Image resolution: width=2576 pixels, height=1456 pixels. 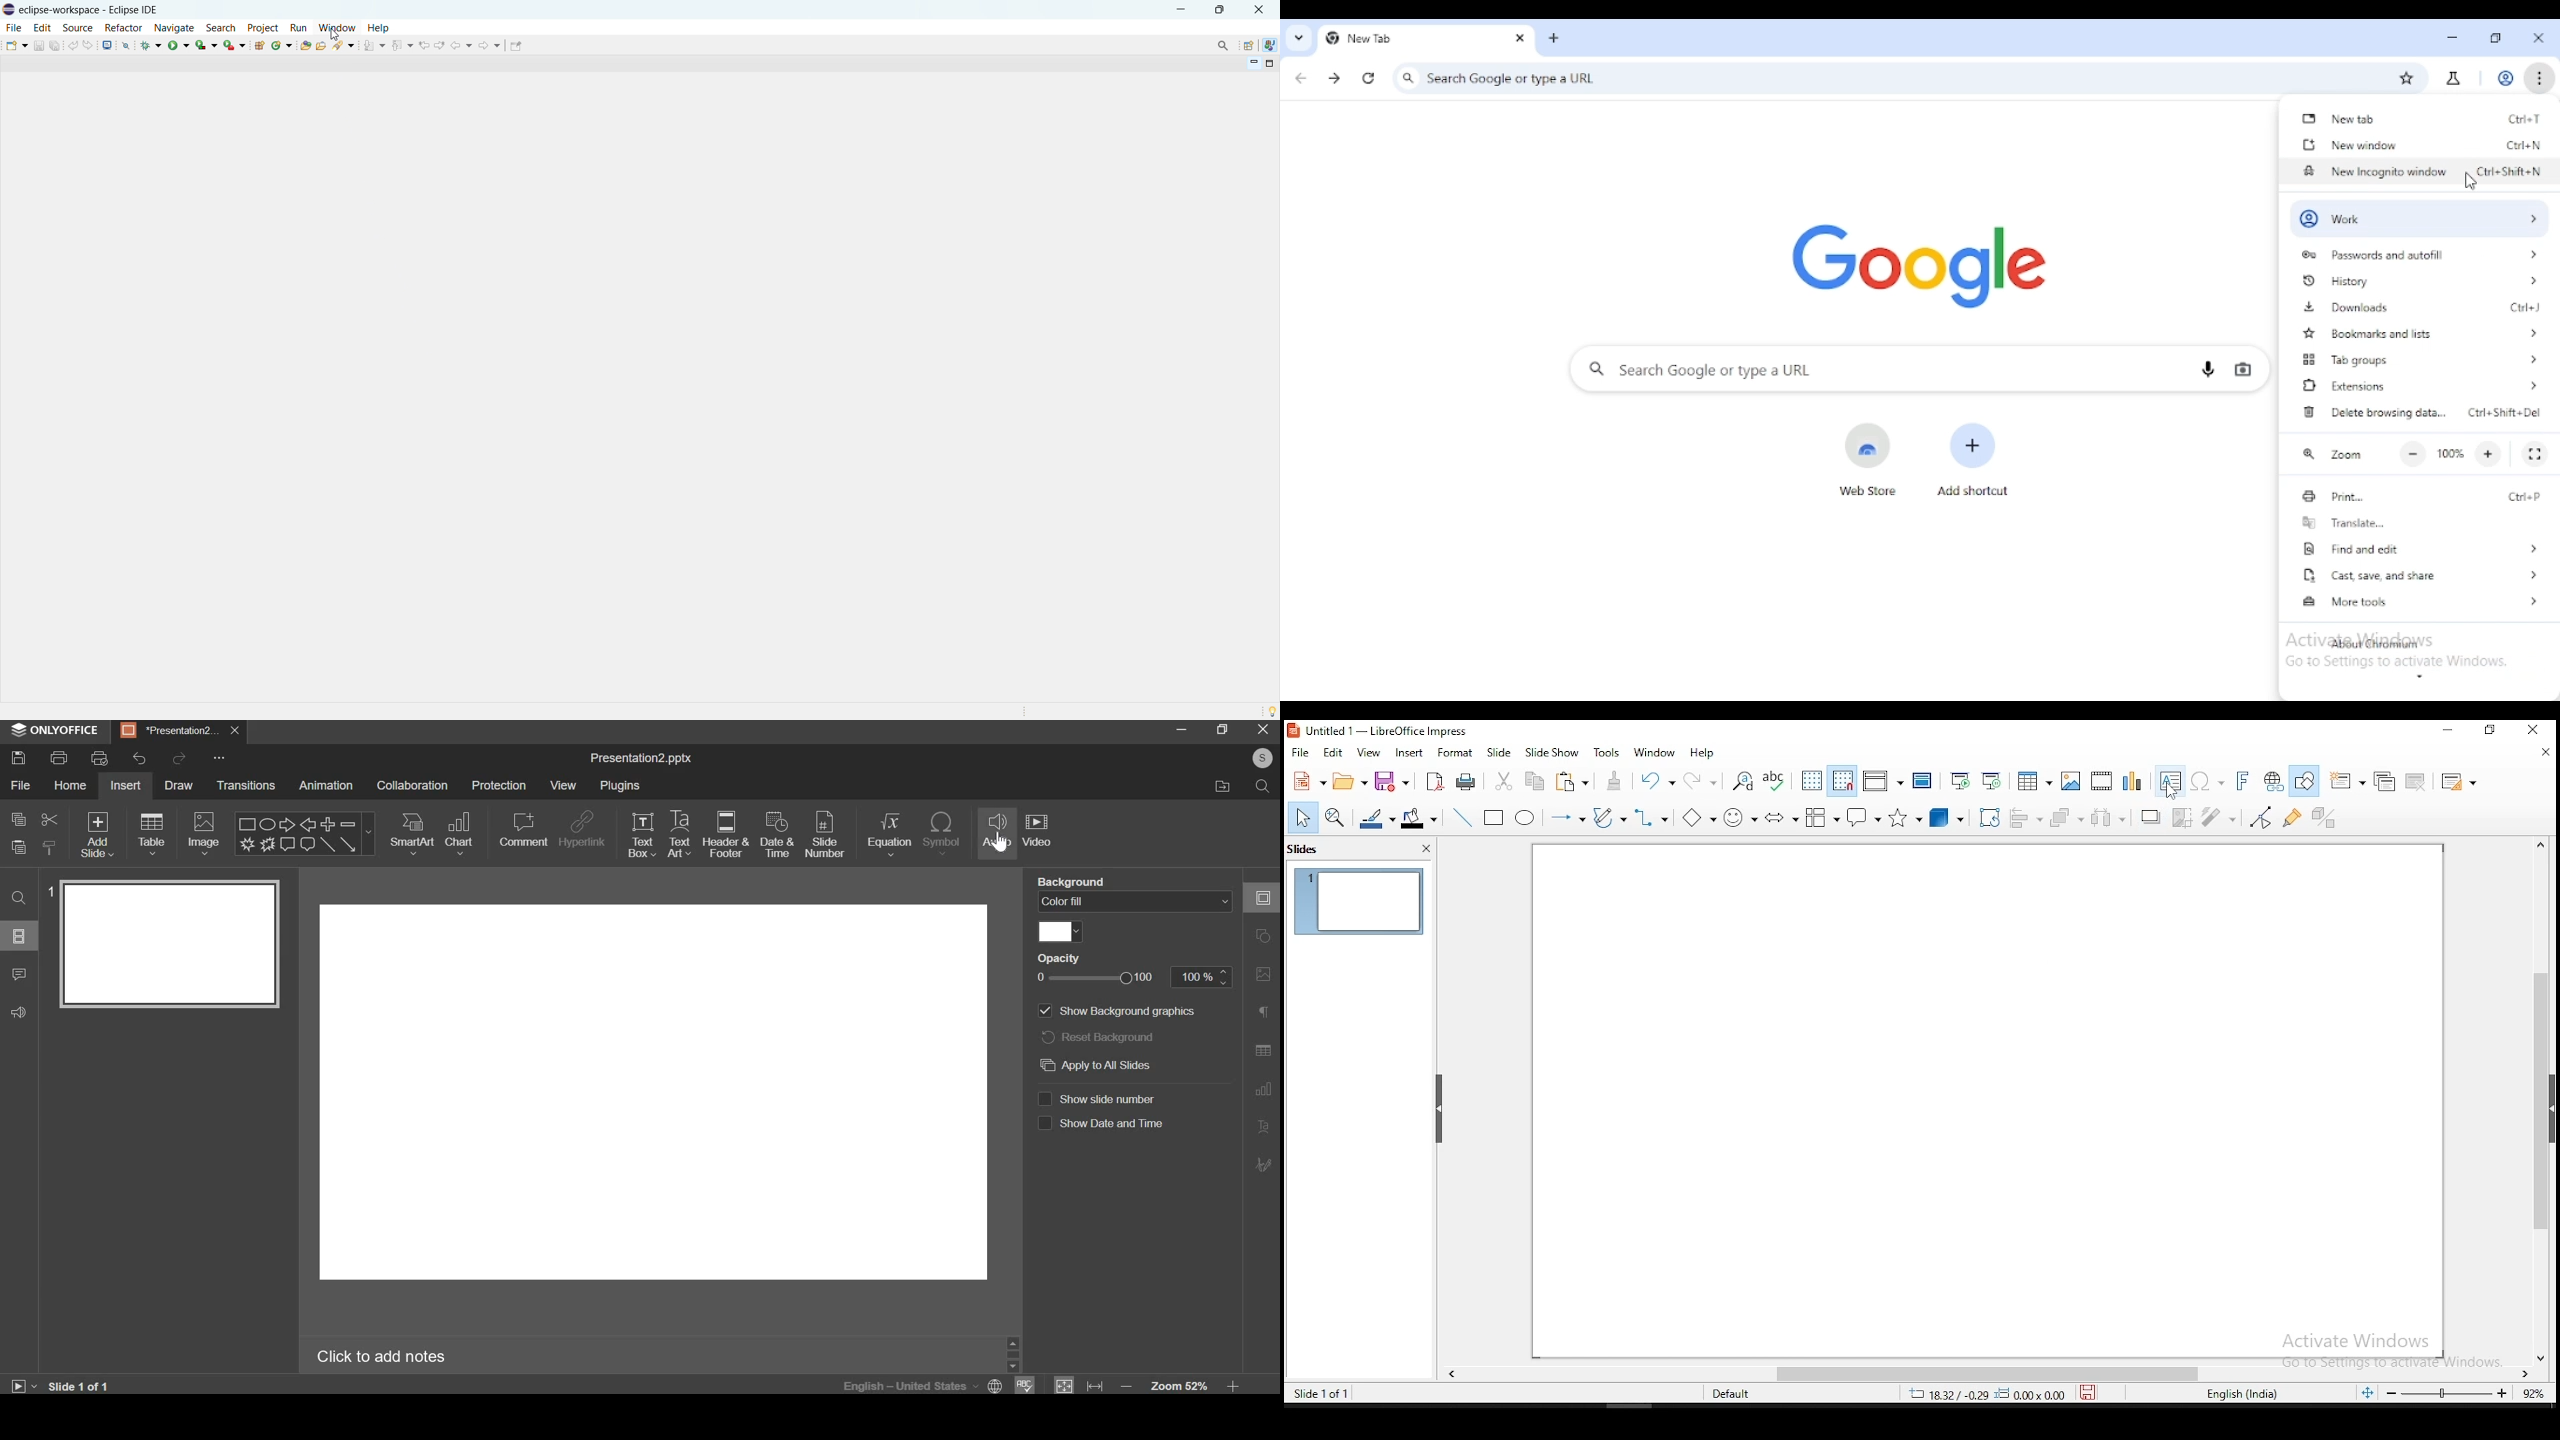 What do you see at coordinates (1466, 783) in the screenshot?
I see `print` at bounding box center [1466, 783].